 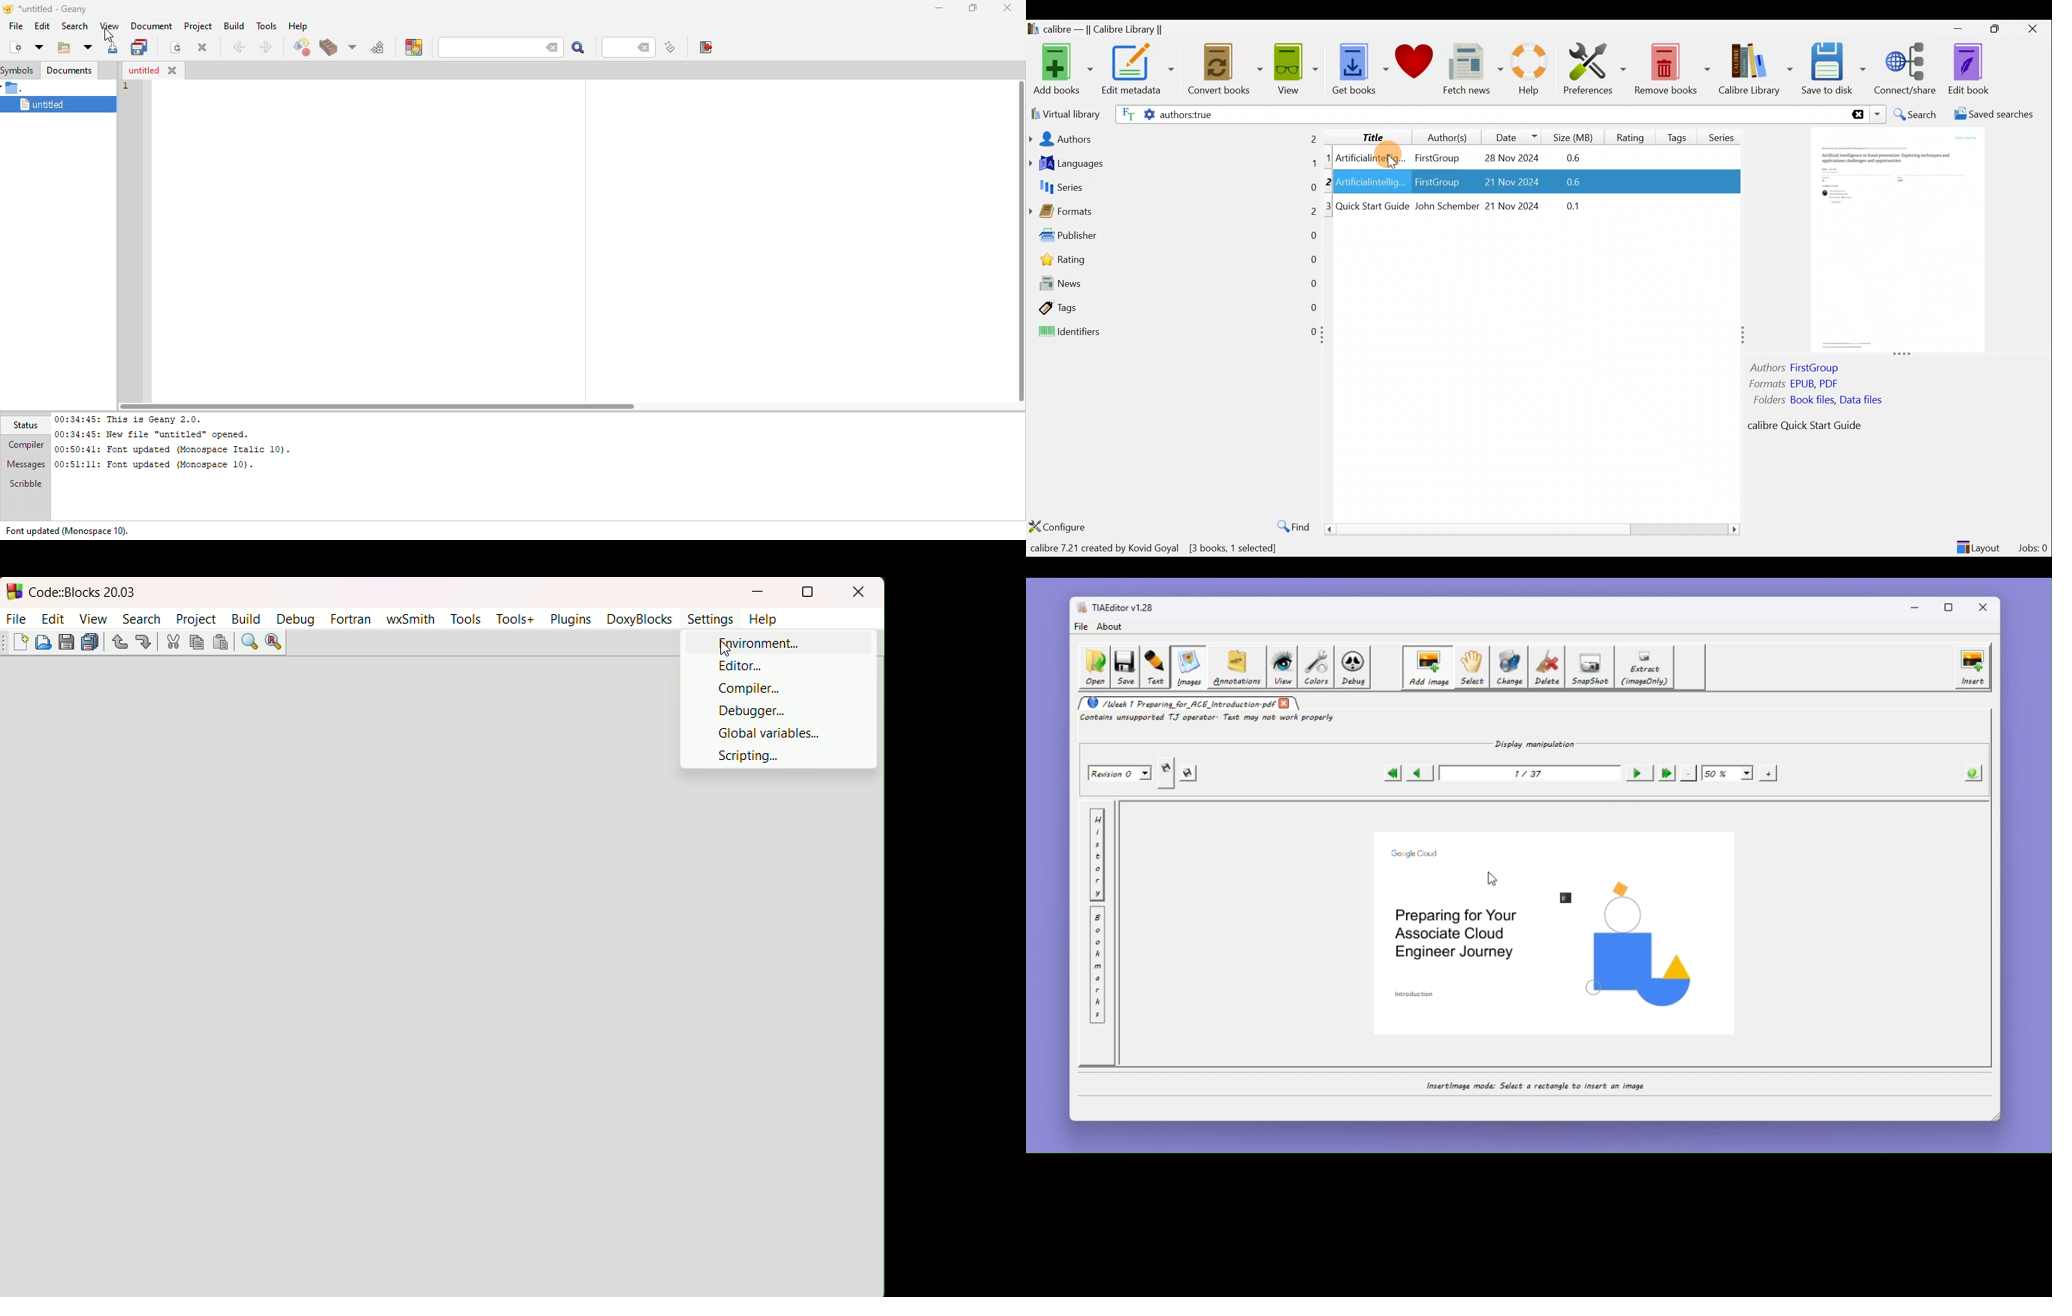 I want to click on Search dropdown, so click(x=1879, y=114).